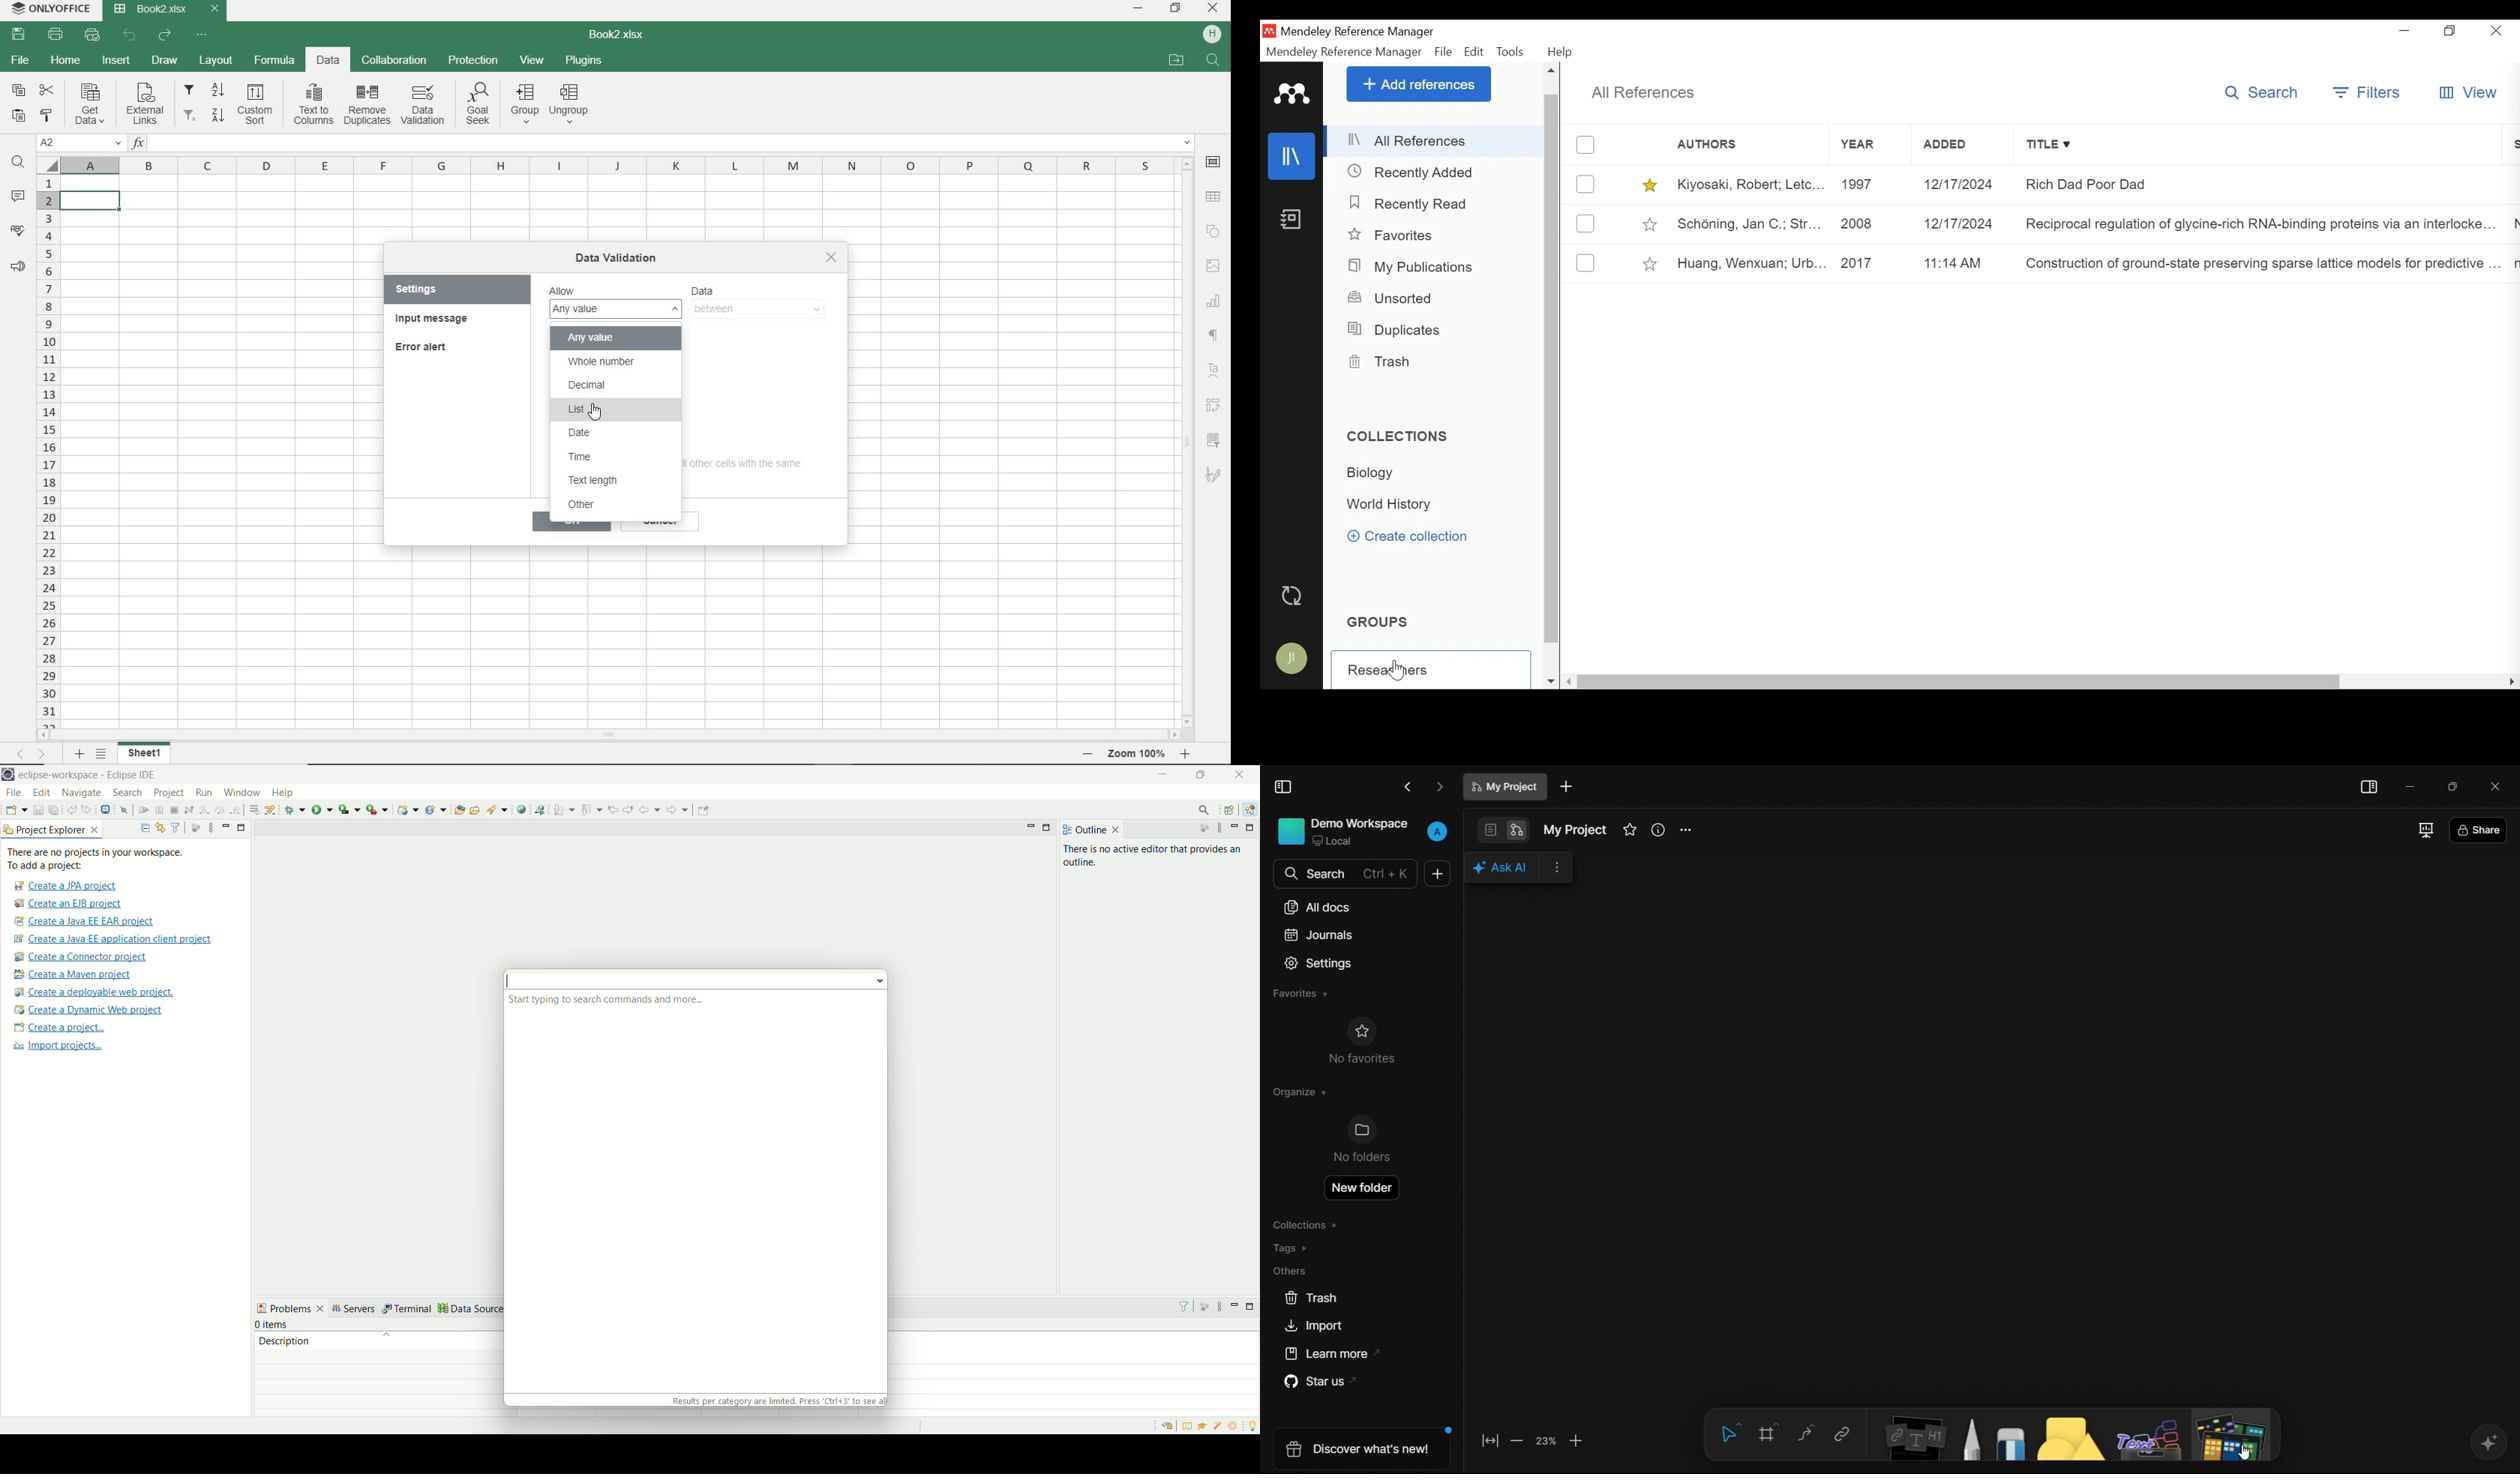  I want to click on DRAW, so click(165, 60).